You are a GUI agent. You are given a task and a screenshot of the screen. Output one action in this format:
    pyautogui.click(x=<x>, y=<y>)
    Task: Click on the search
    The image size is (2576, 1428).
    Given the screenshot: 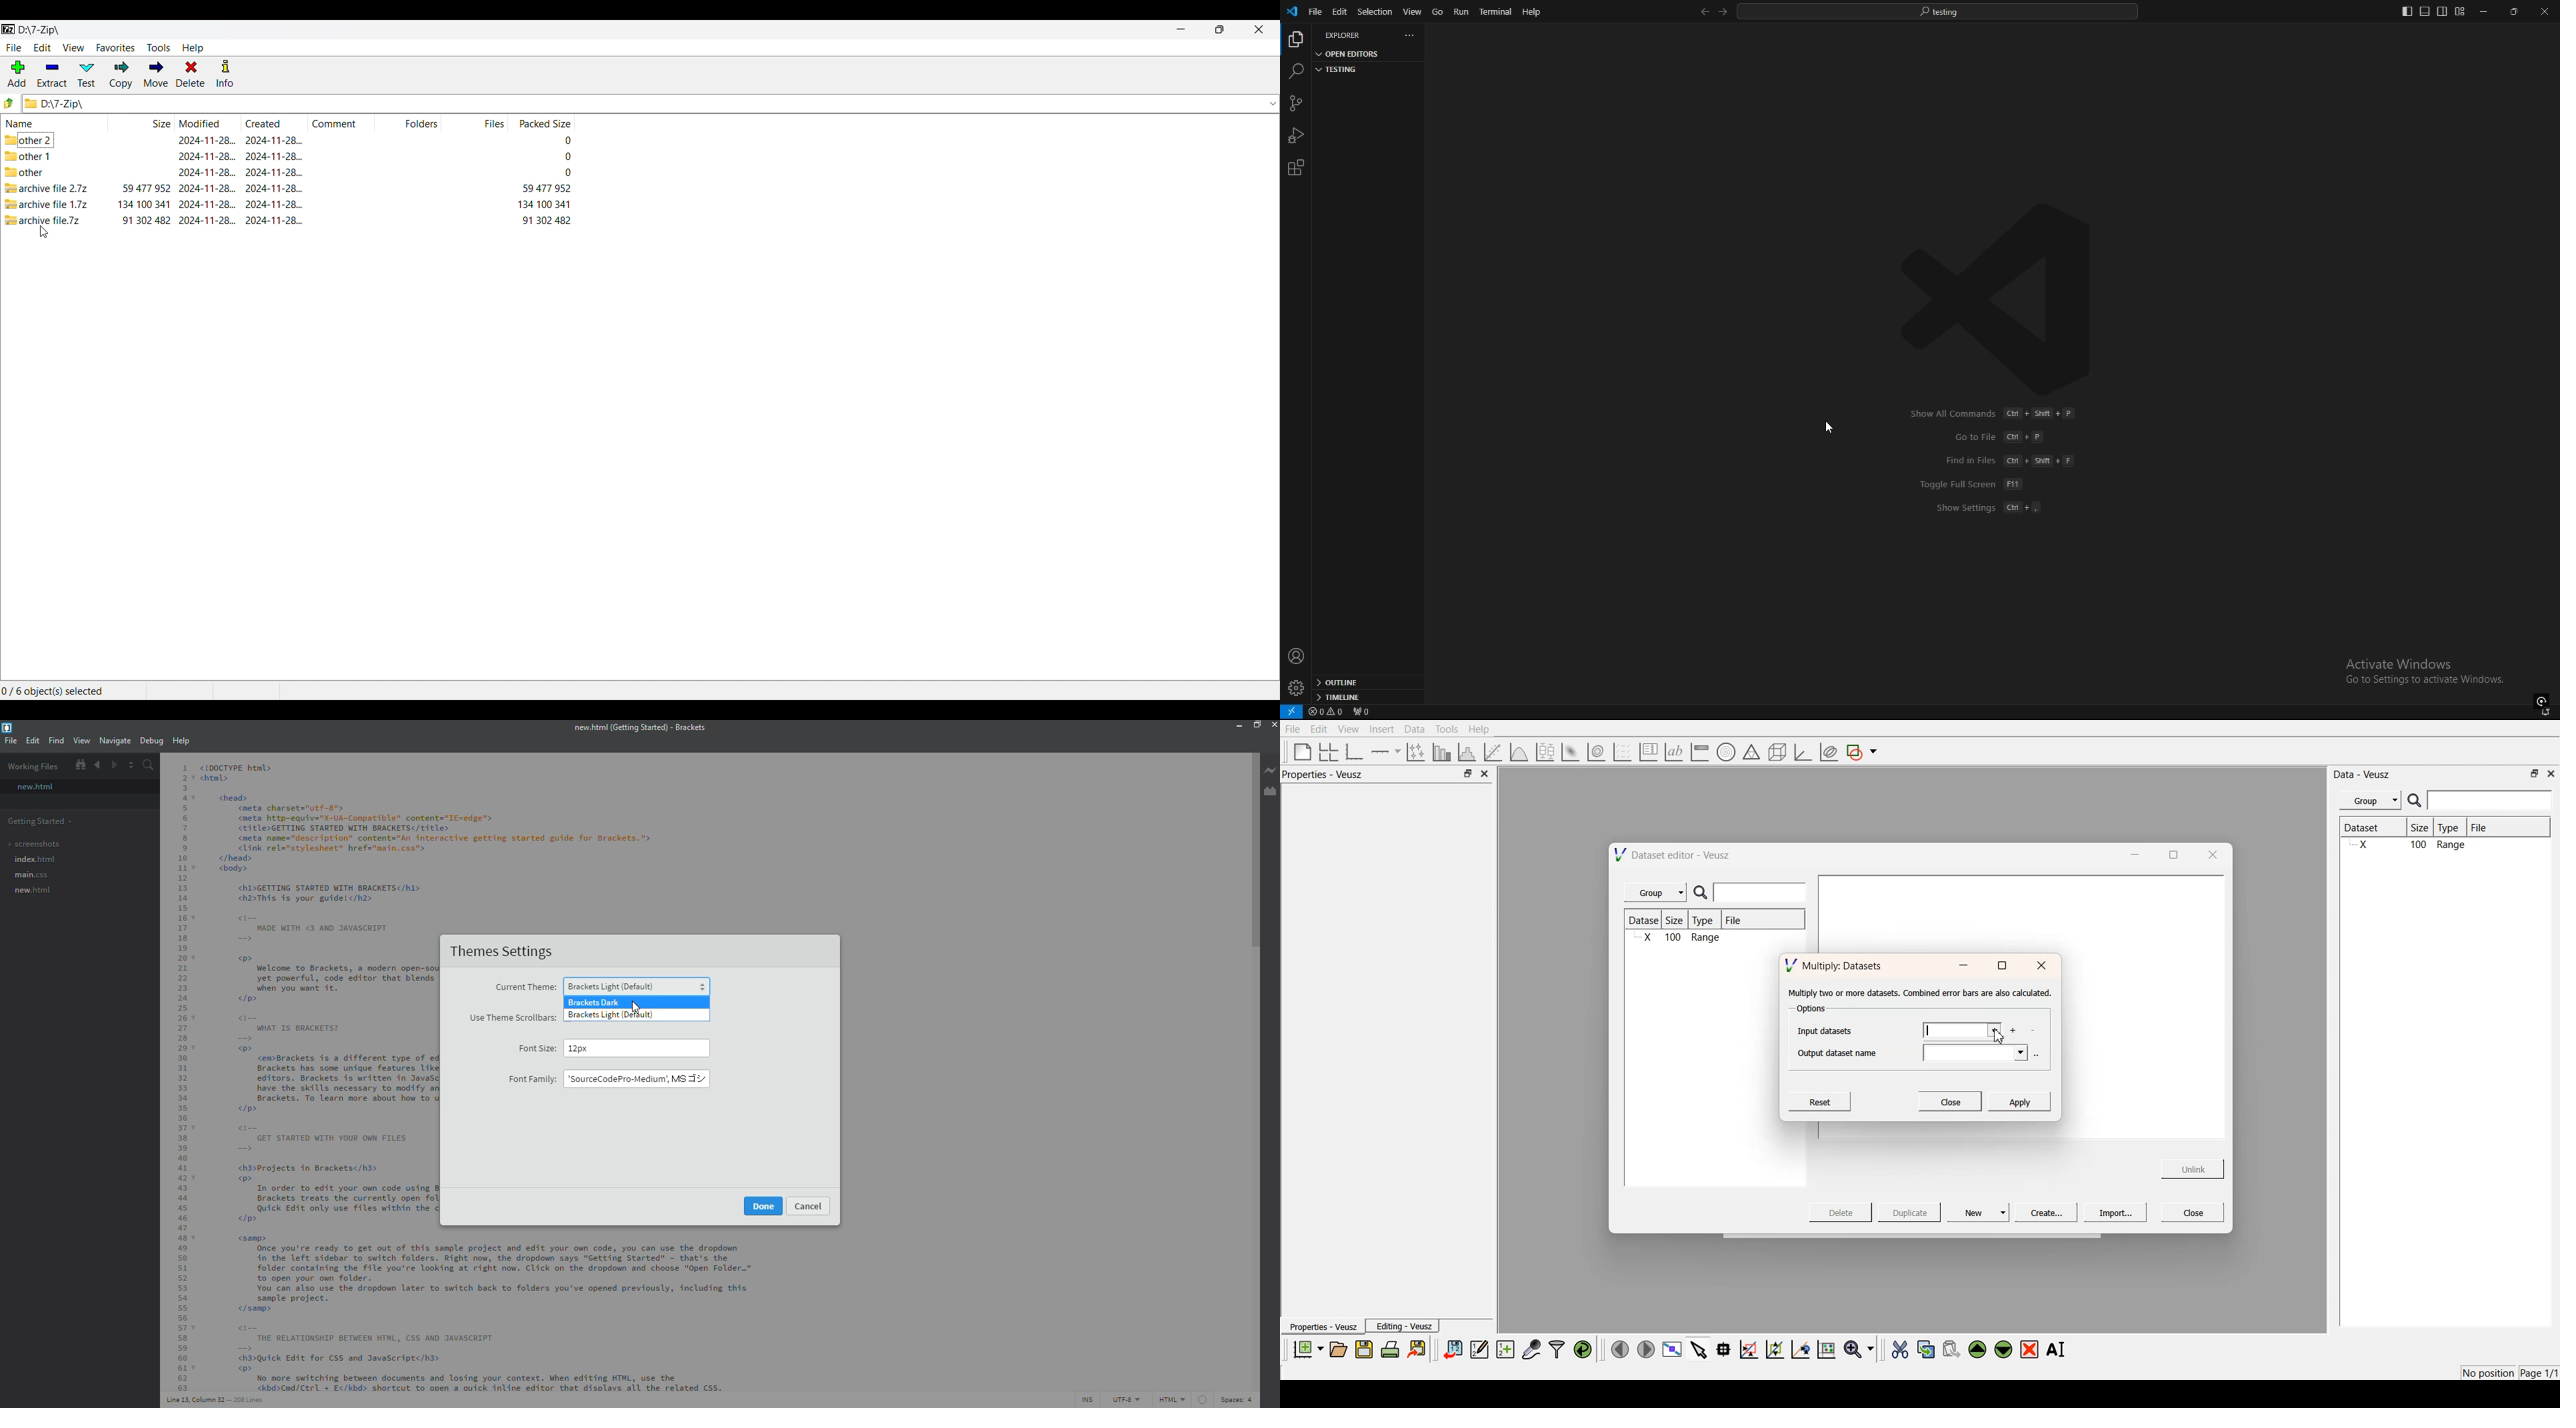 What is the action you would take?
    pyautogui.click(x=147, y=765)
    